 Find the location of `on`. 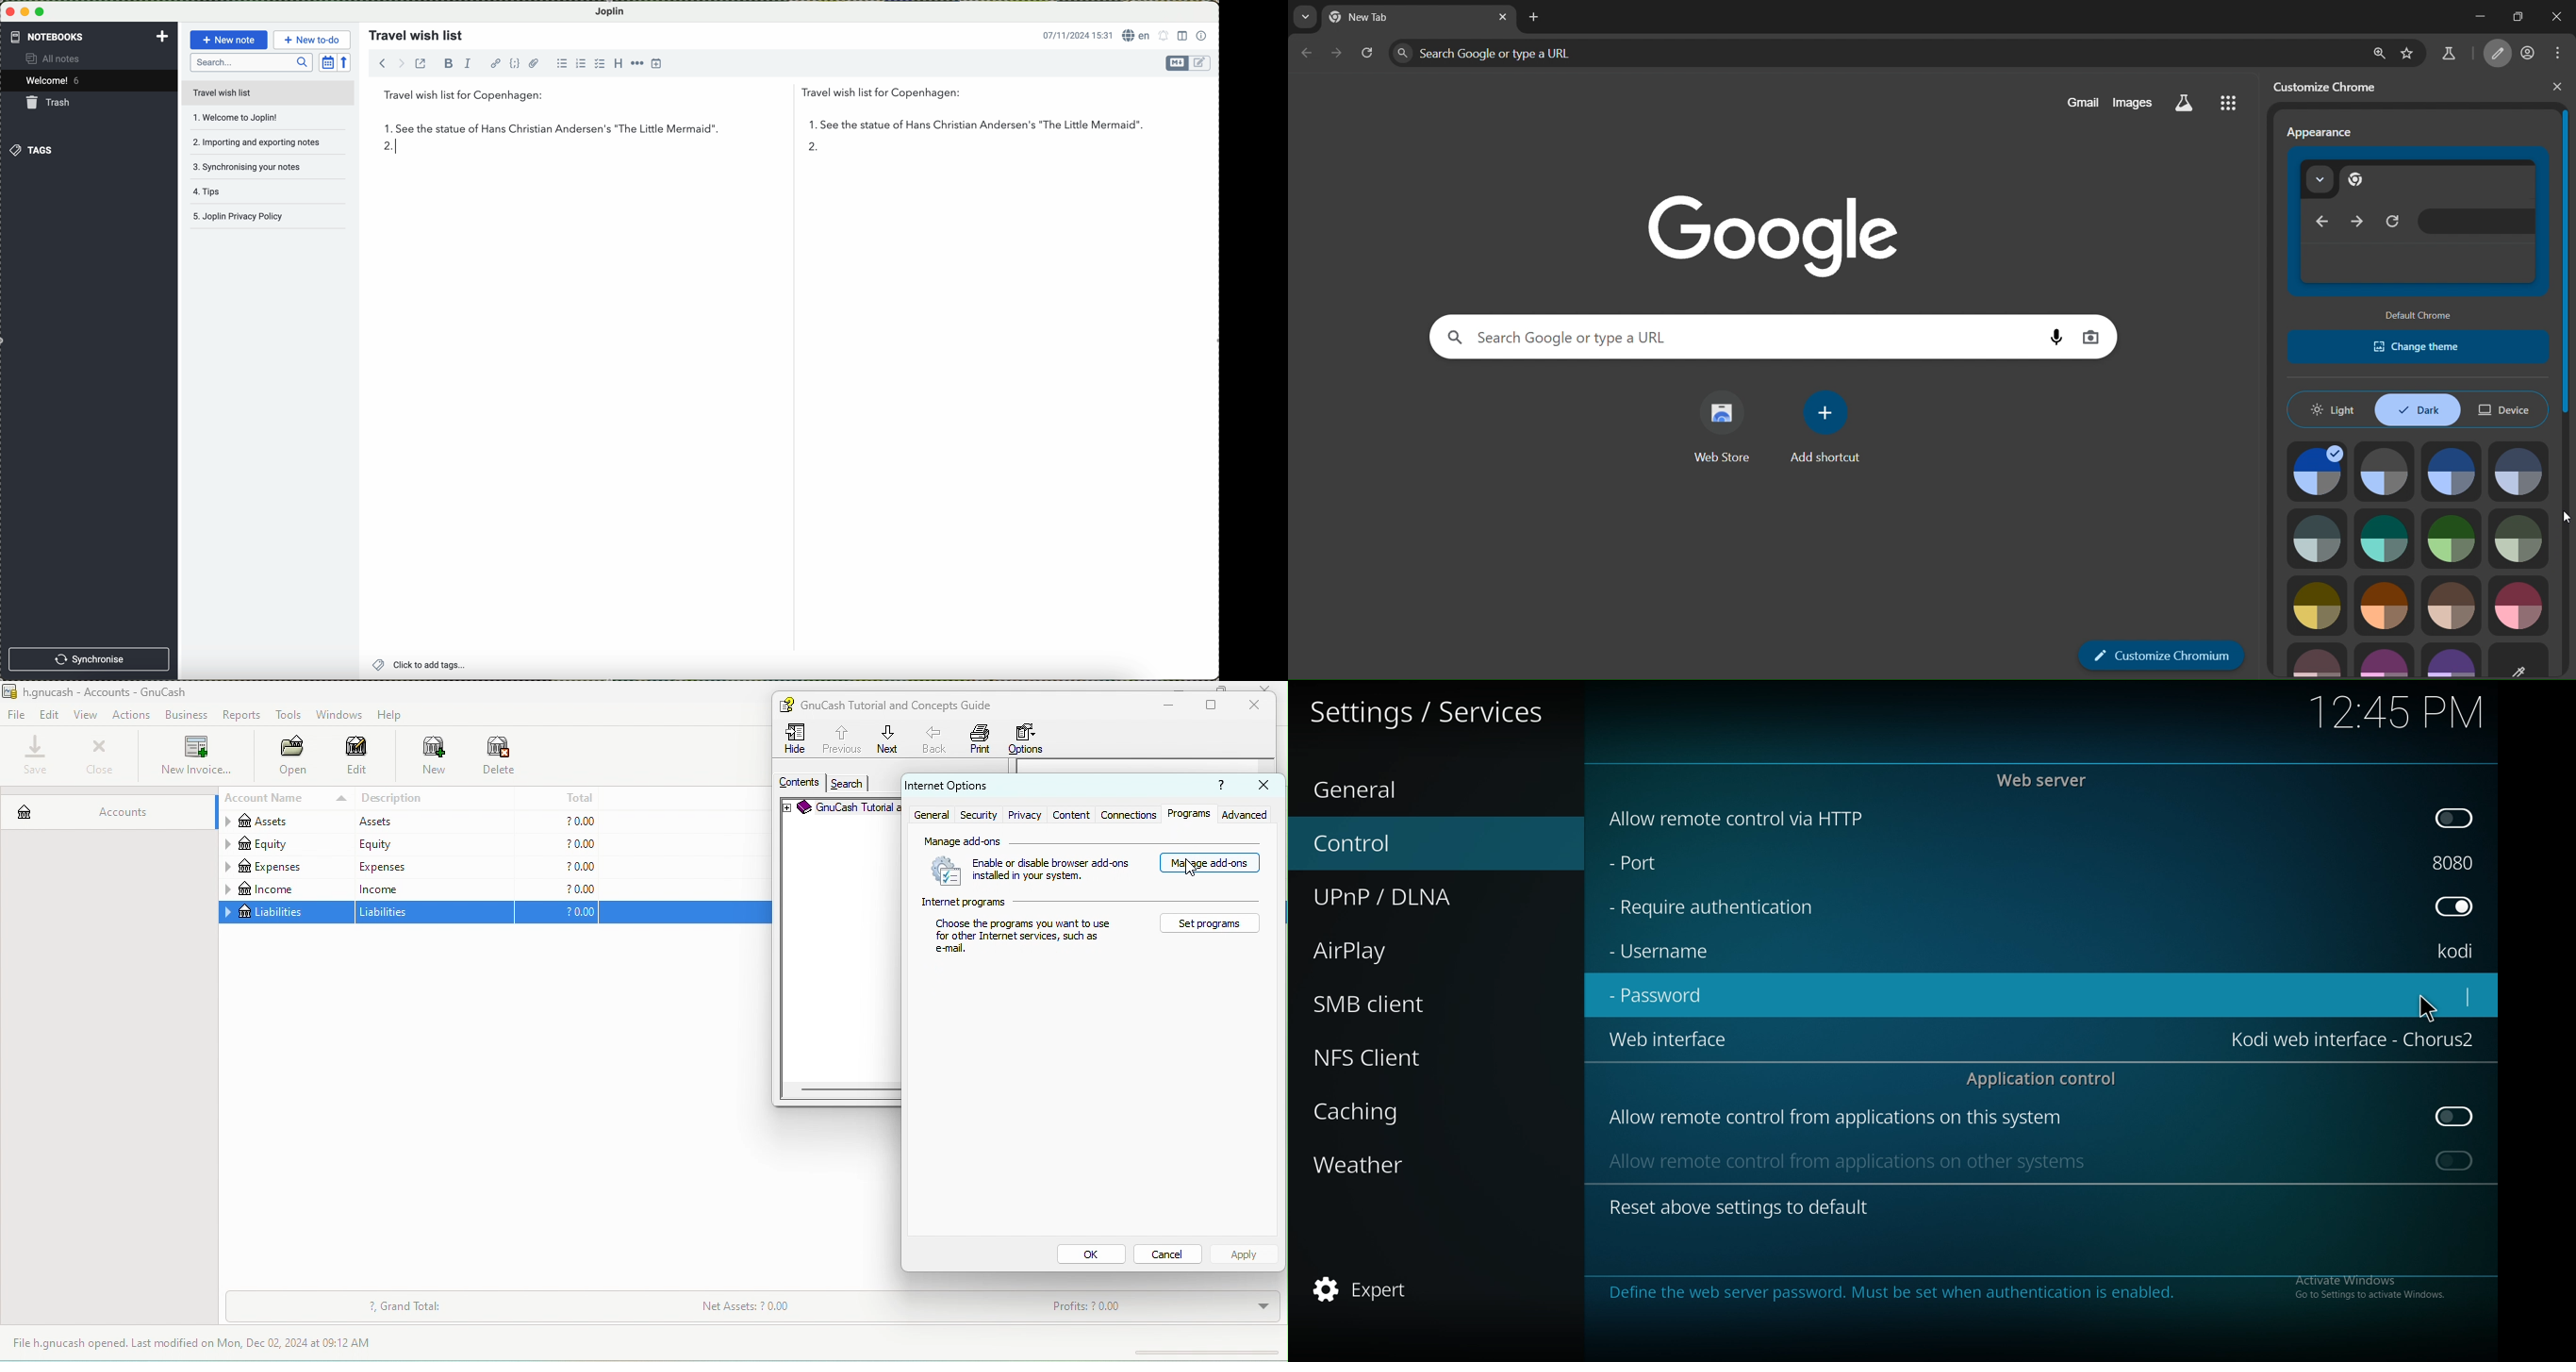

on is located at coordinates (2455, 1160).